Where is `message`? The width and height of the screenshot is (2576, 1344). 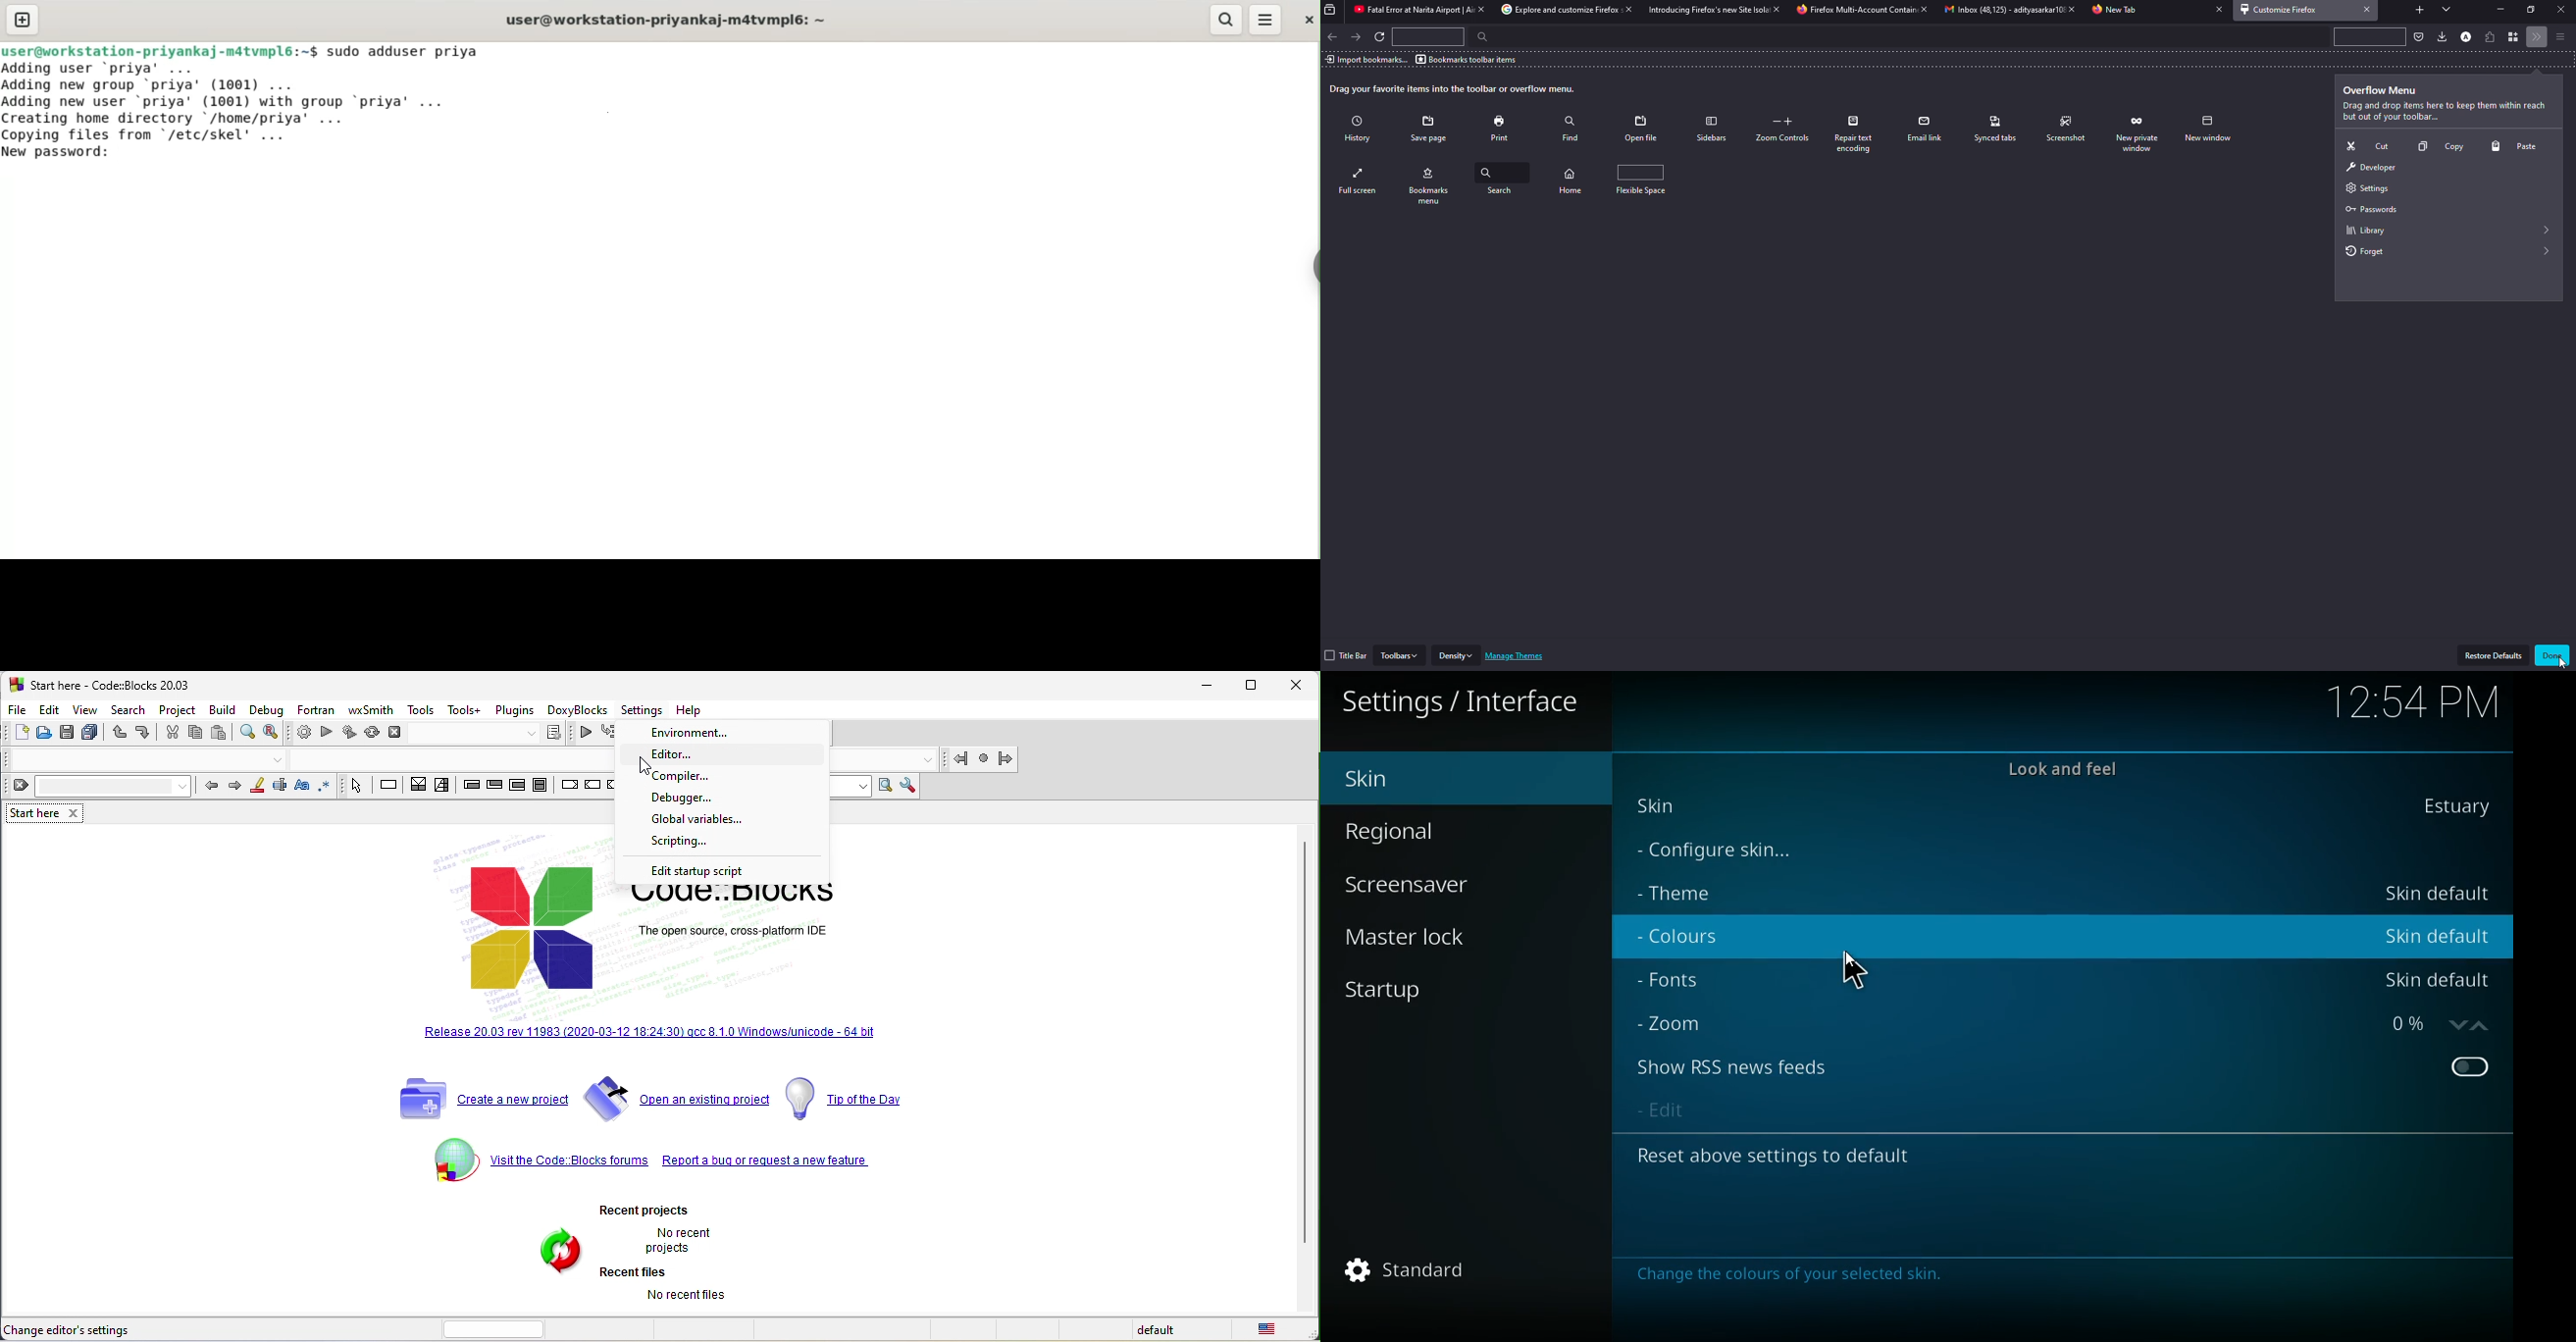 message is located at coordinates (1793, 1279).